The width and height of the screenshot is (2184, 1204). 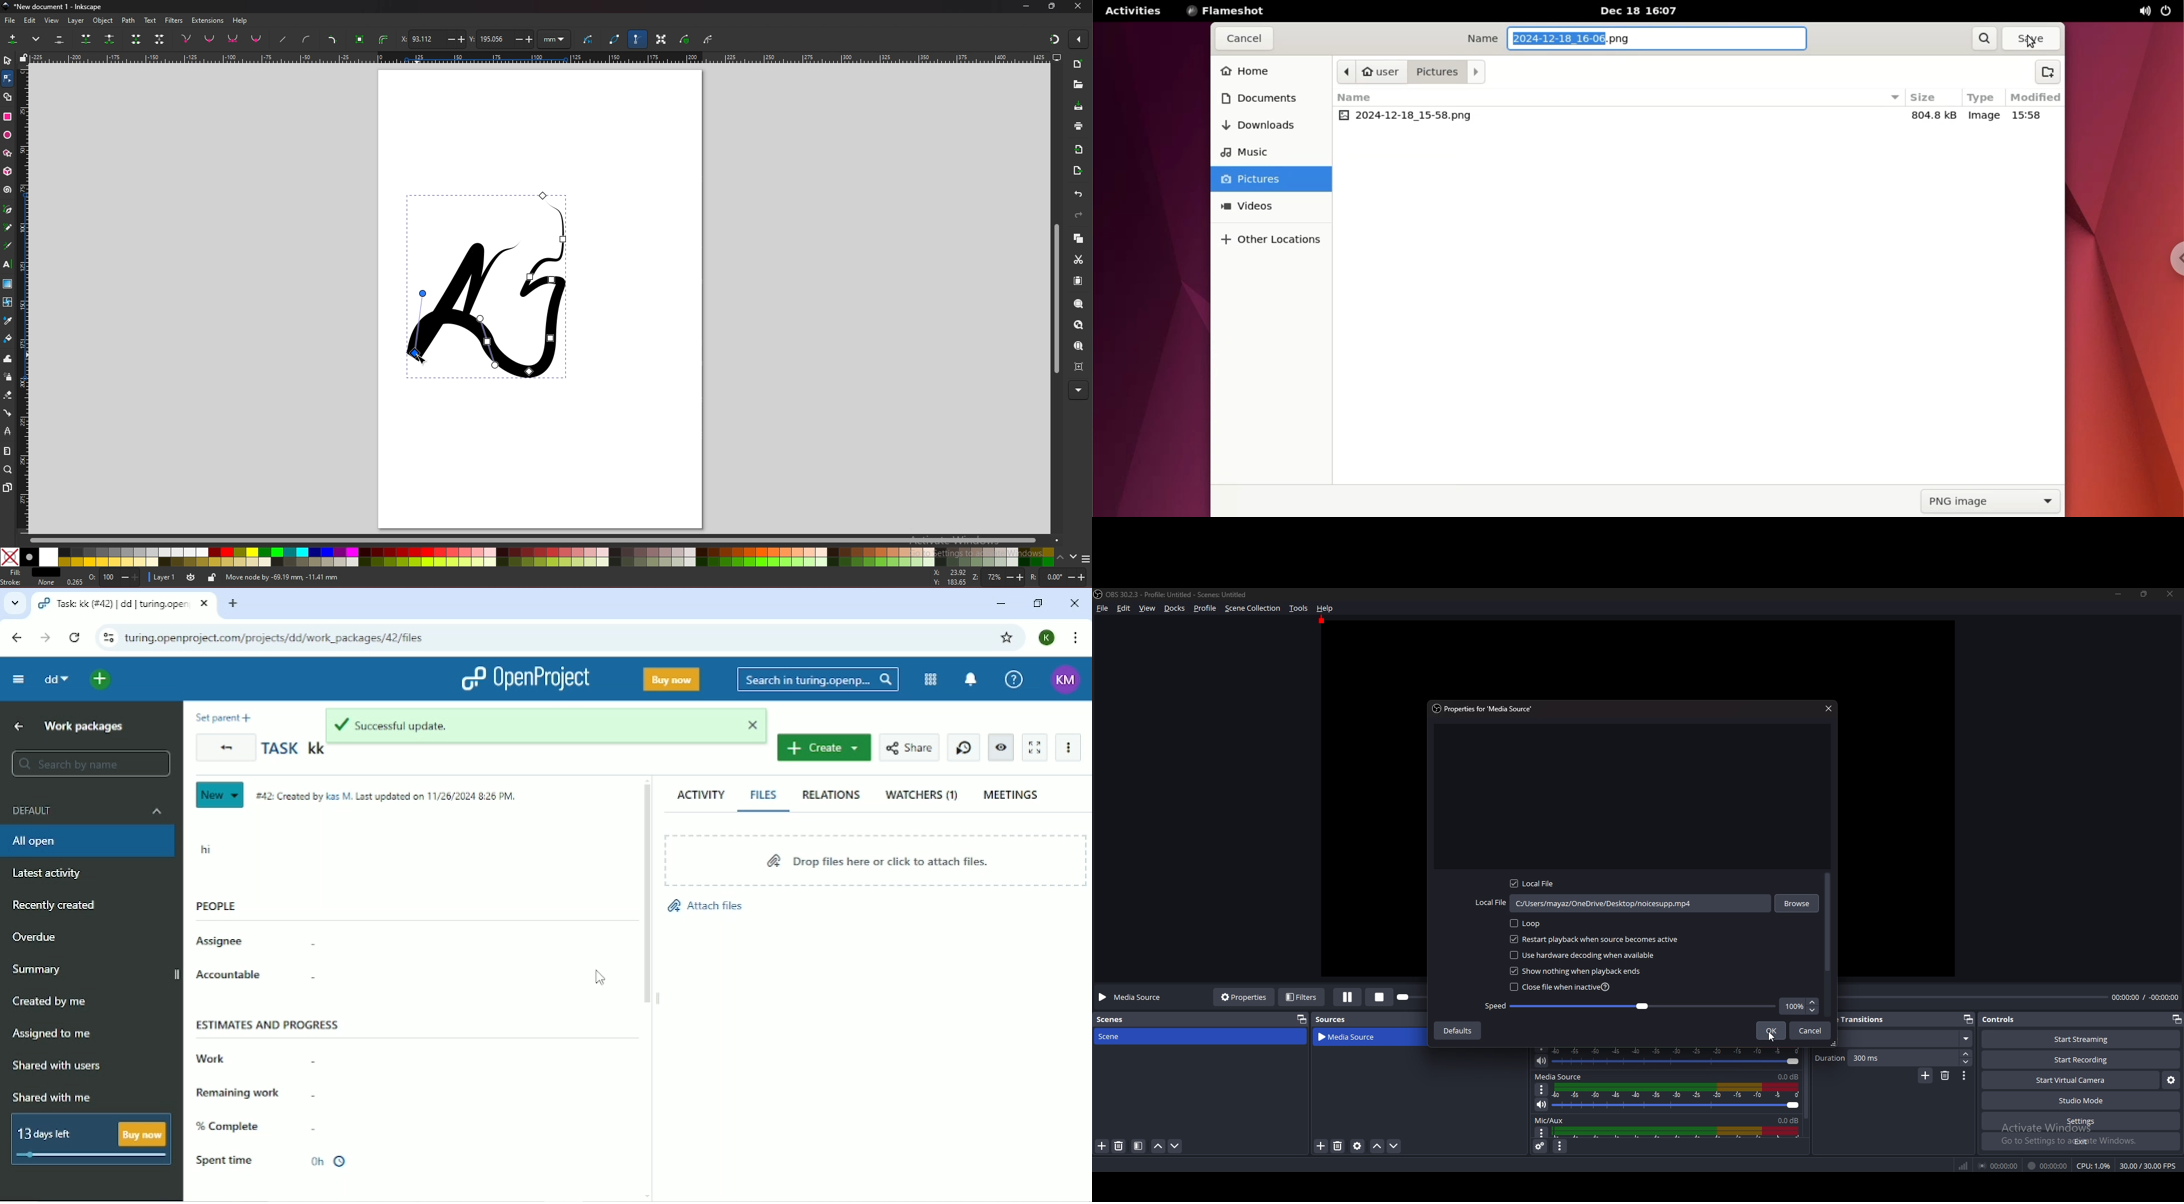 What do you see at coordinates (8, 487) in the screenshot?
I see `pages` at bounding box center [8, 487].